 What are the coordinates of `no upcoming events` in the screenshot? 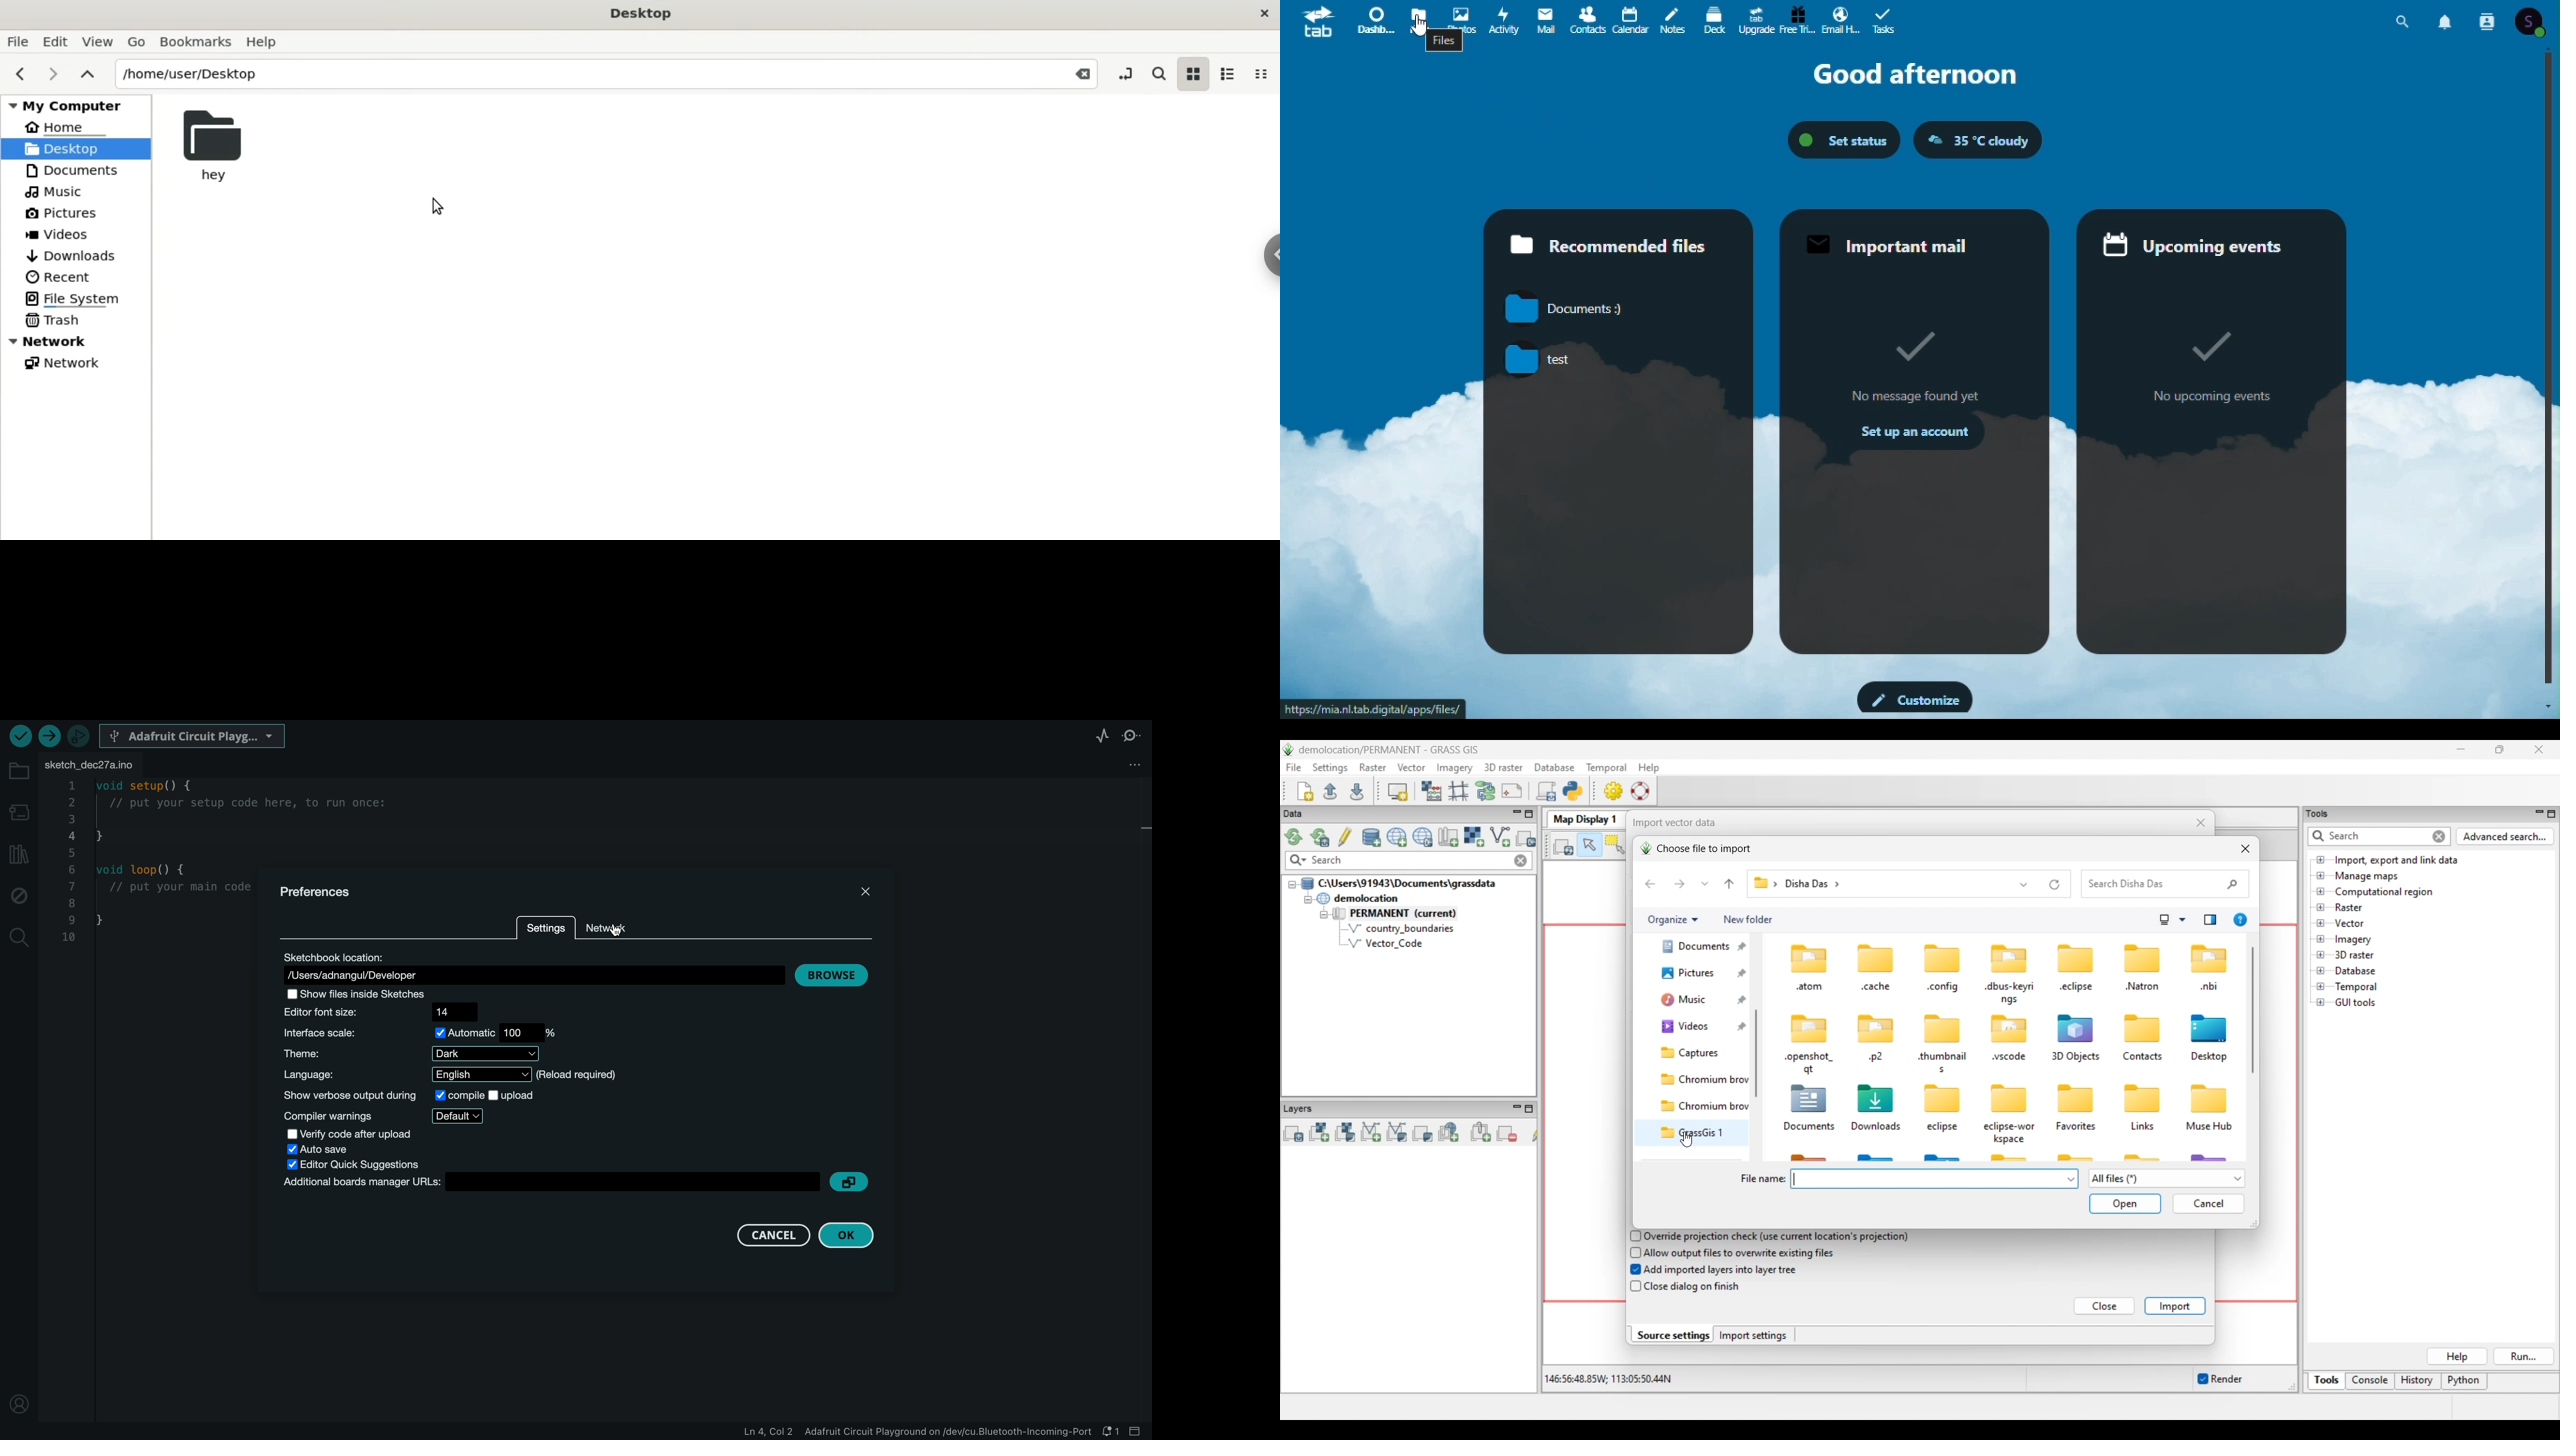 It's located at (2213, 372).